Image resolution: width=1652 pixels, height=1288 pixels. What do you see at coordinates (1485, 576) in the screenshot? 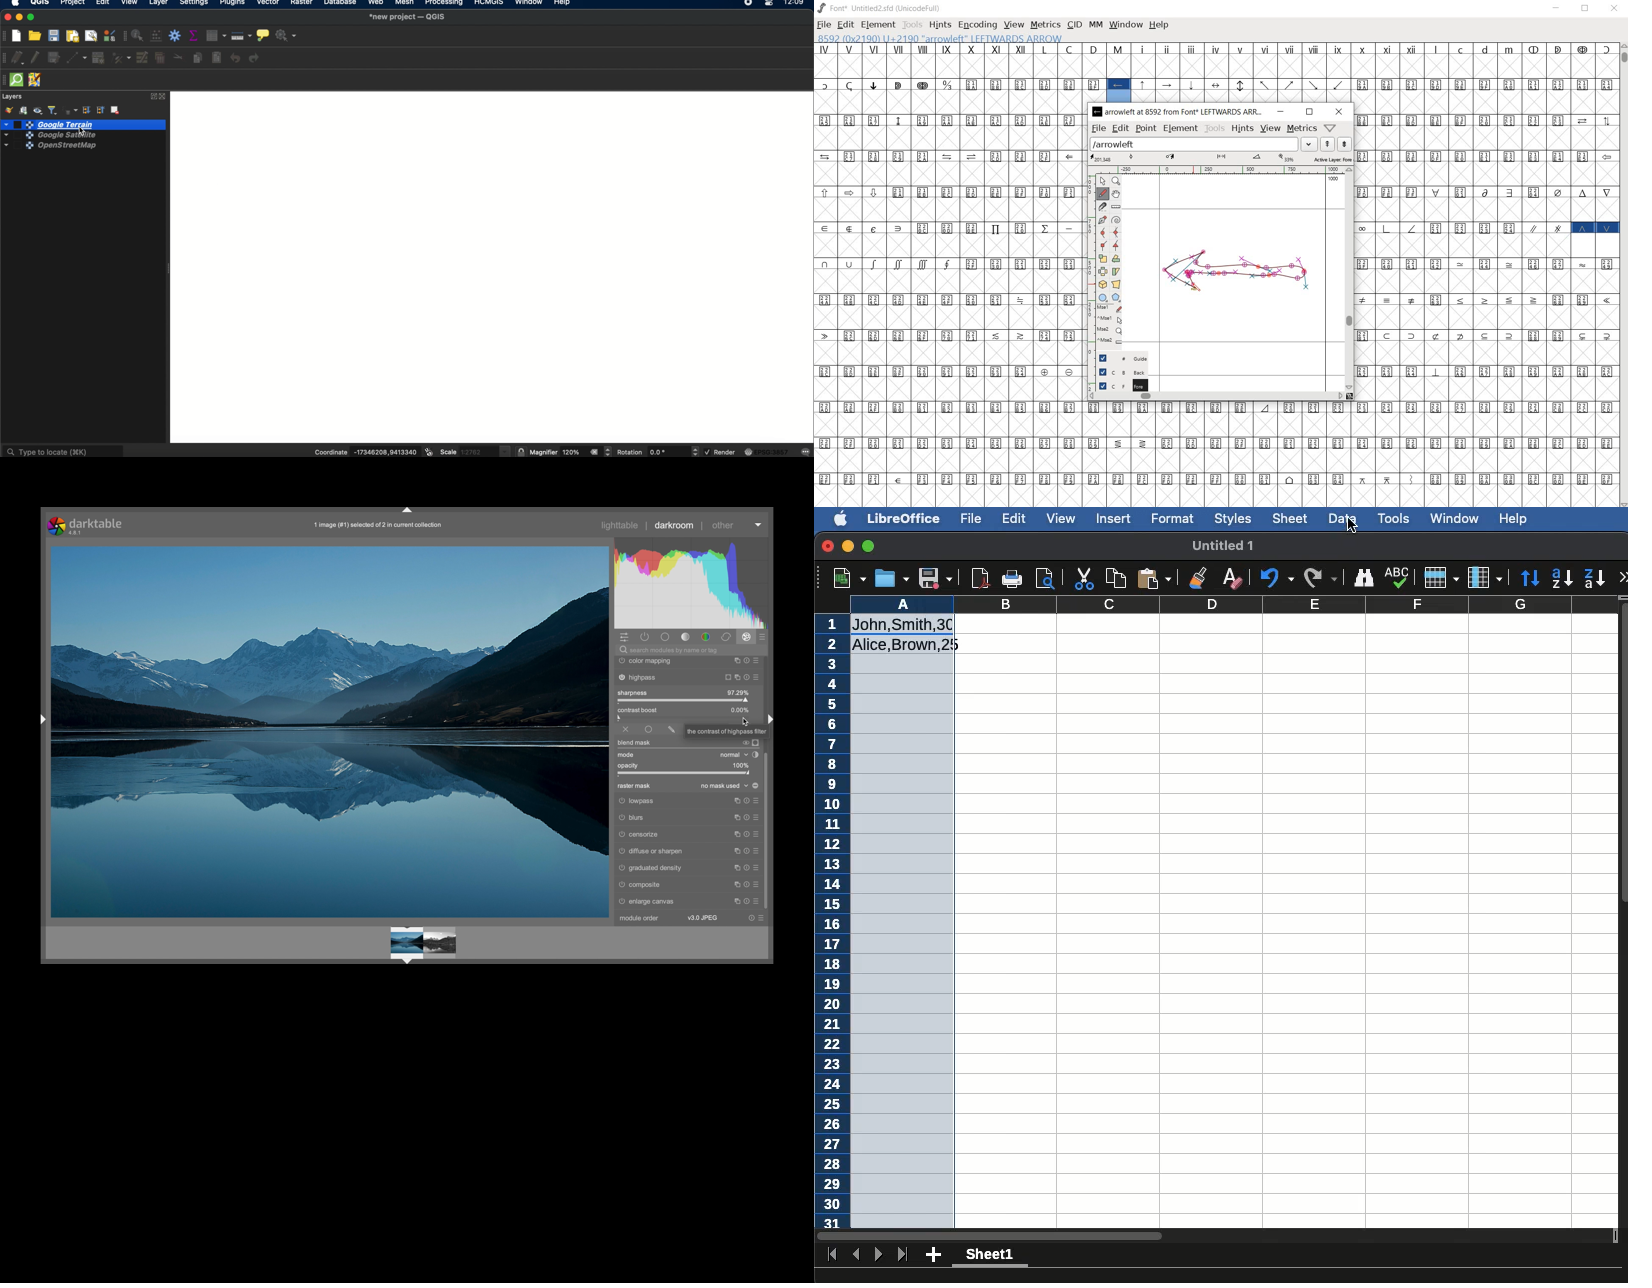
I see `Columns` at bounding box center [1485, 576].